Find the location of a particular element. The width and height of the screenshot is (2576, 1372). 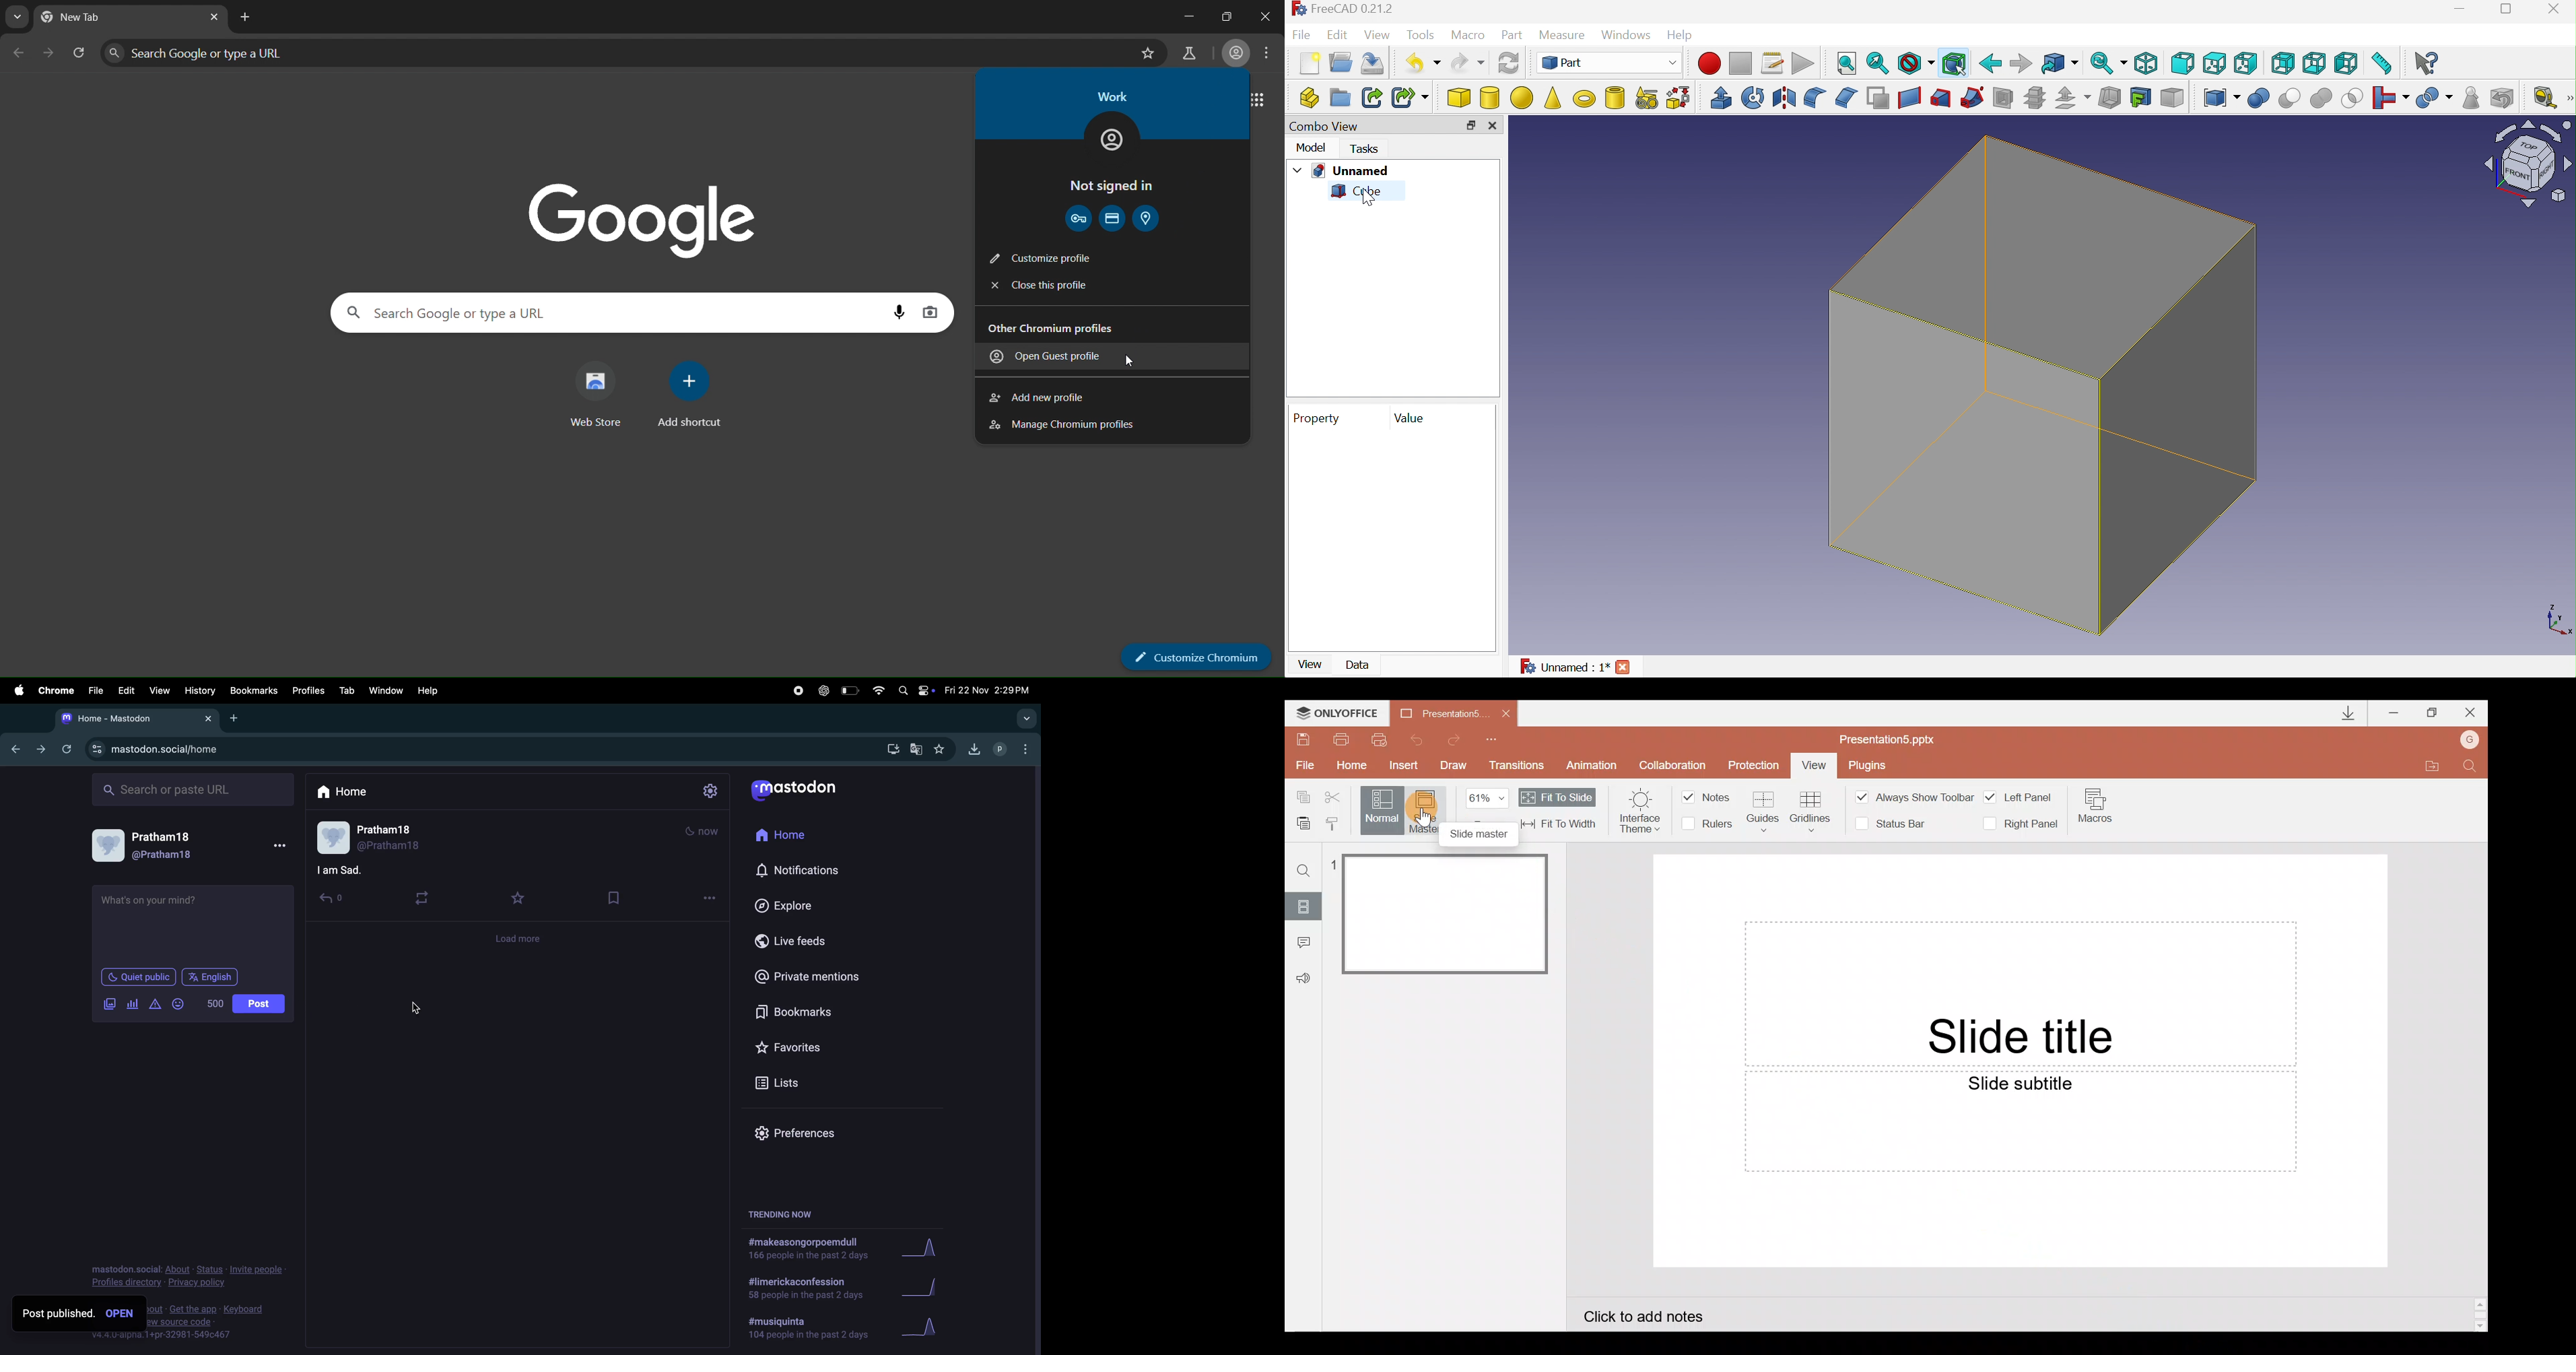

add warning is located at coordinates (153, 1004).